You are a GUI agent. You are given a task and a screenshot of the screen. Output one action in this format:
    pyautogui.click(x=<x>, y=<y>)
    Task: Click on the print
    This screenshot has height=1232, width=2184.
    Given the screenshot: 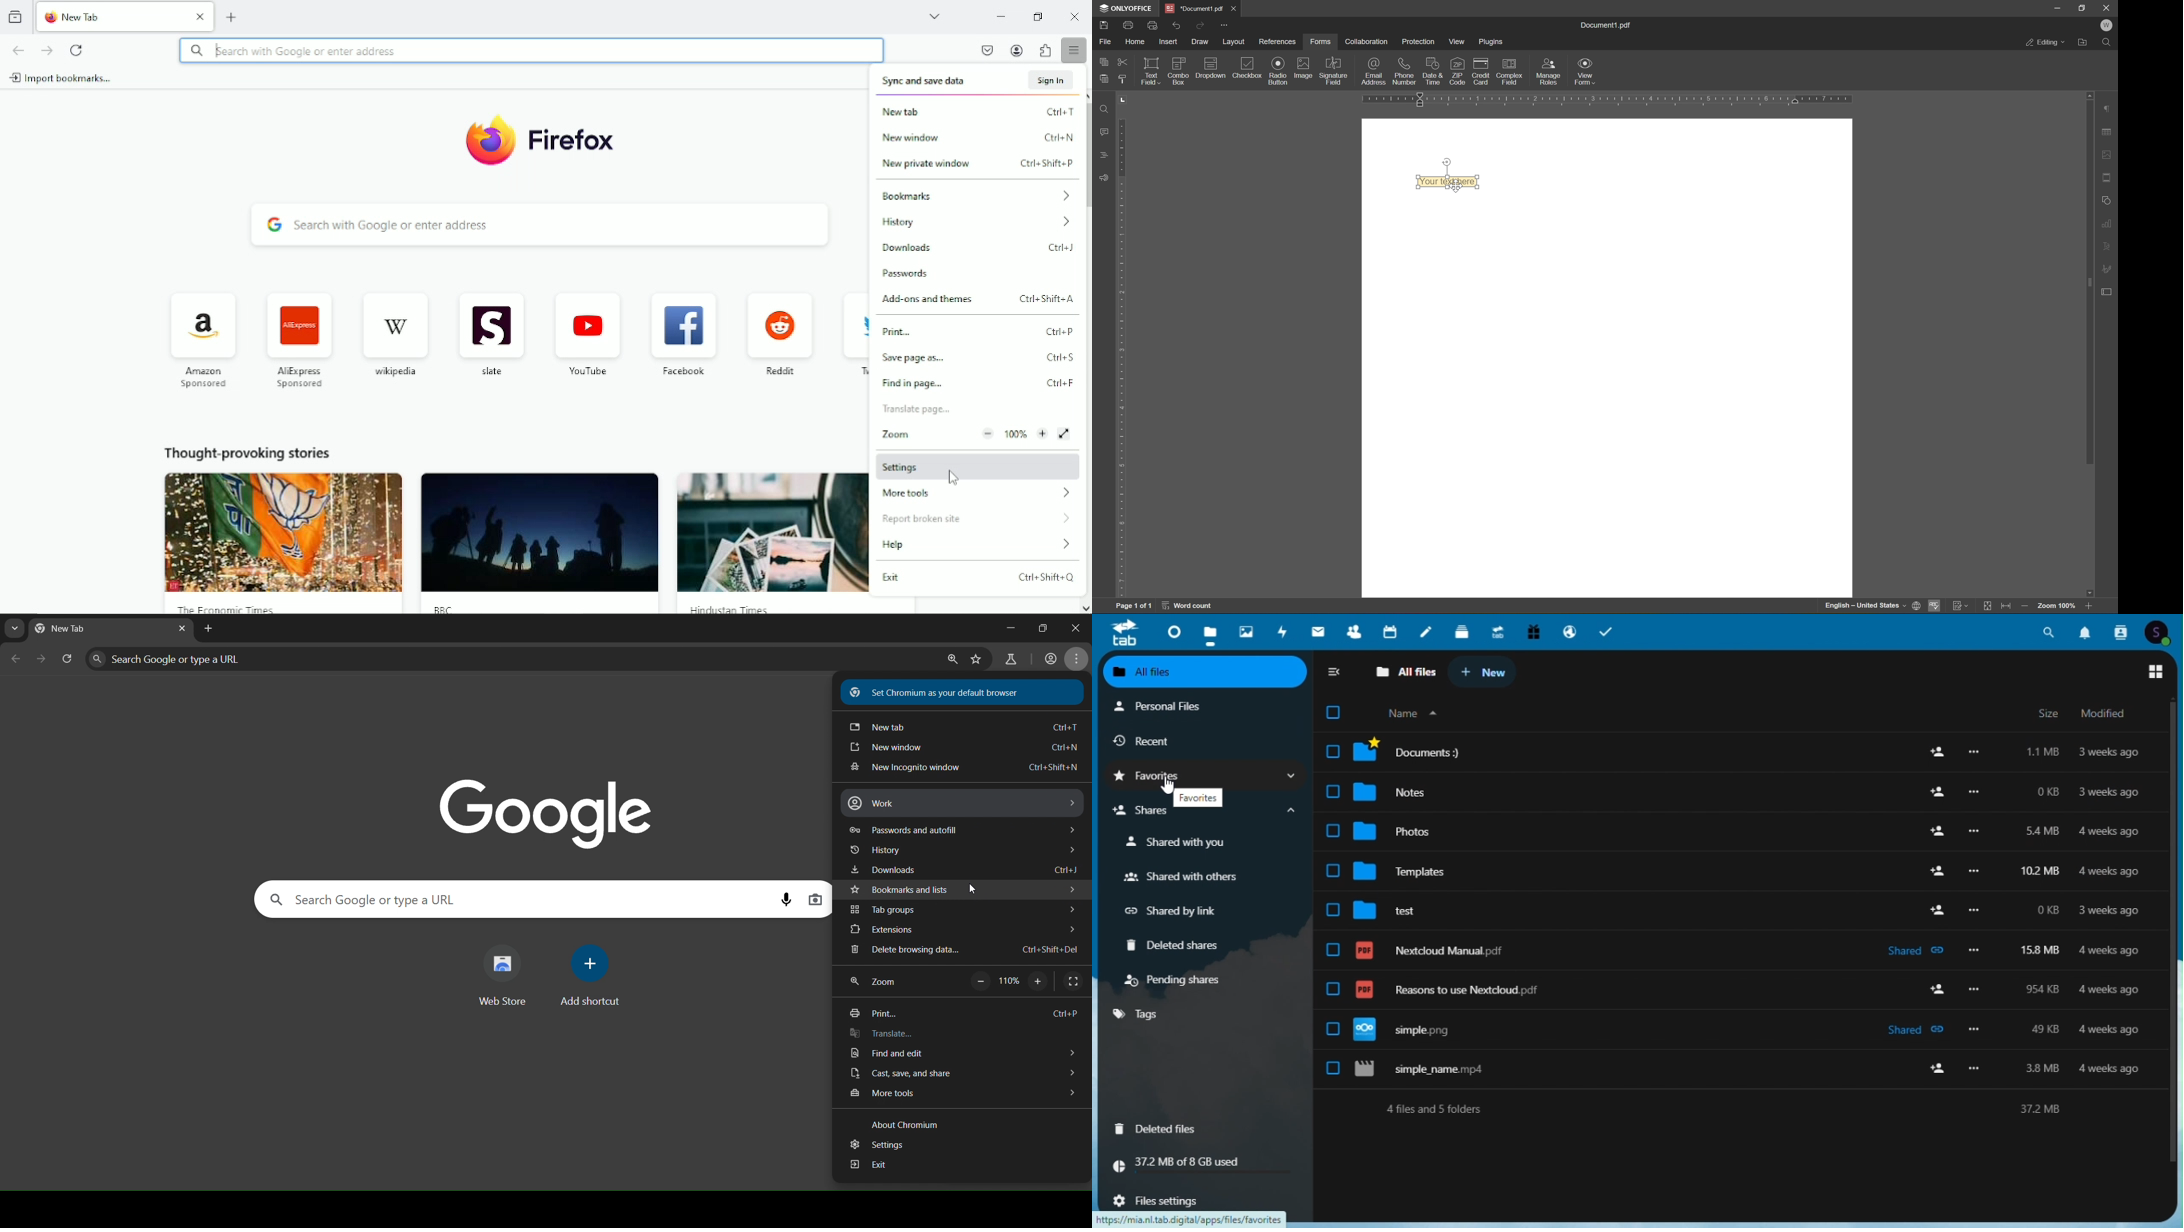 What is the action you would take?
    pyautogui.click(x=963, y=1014)
    